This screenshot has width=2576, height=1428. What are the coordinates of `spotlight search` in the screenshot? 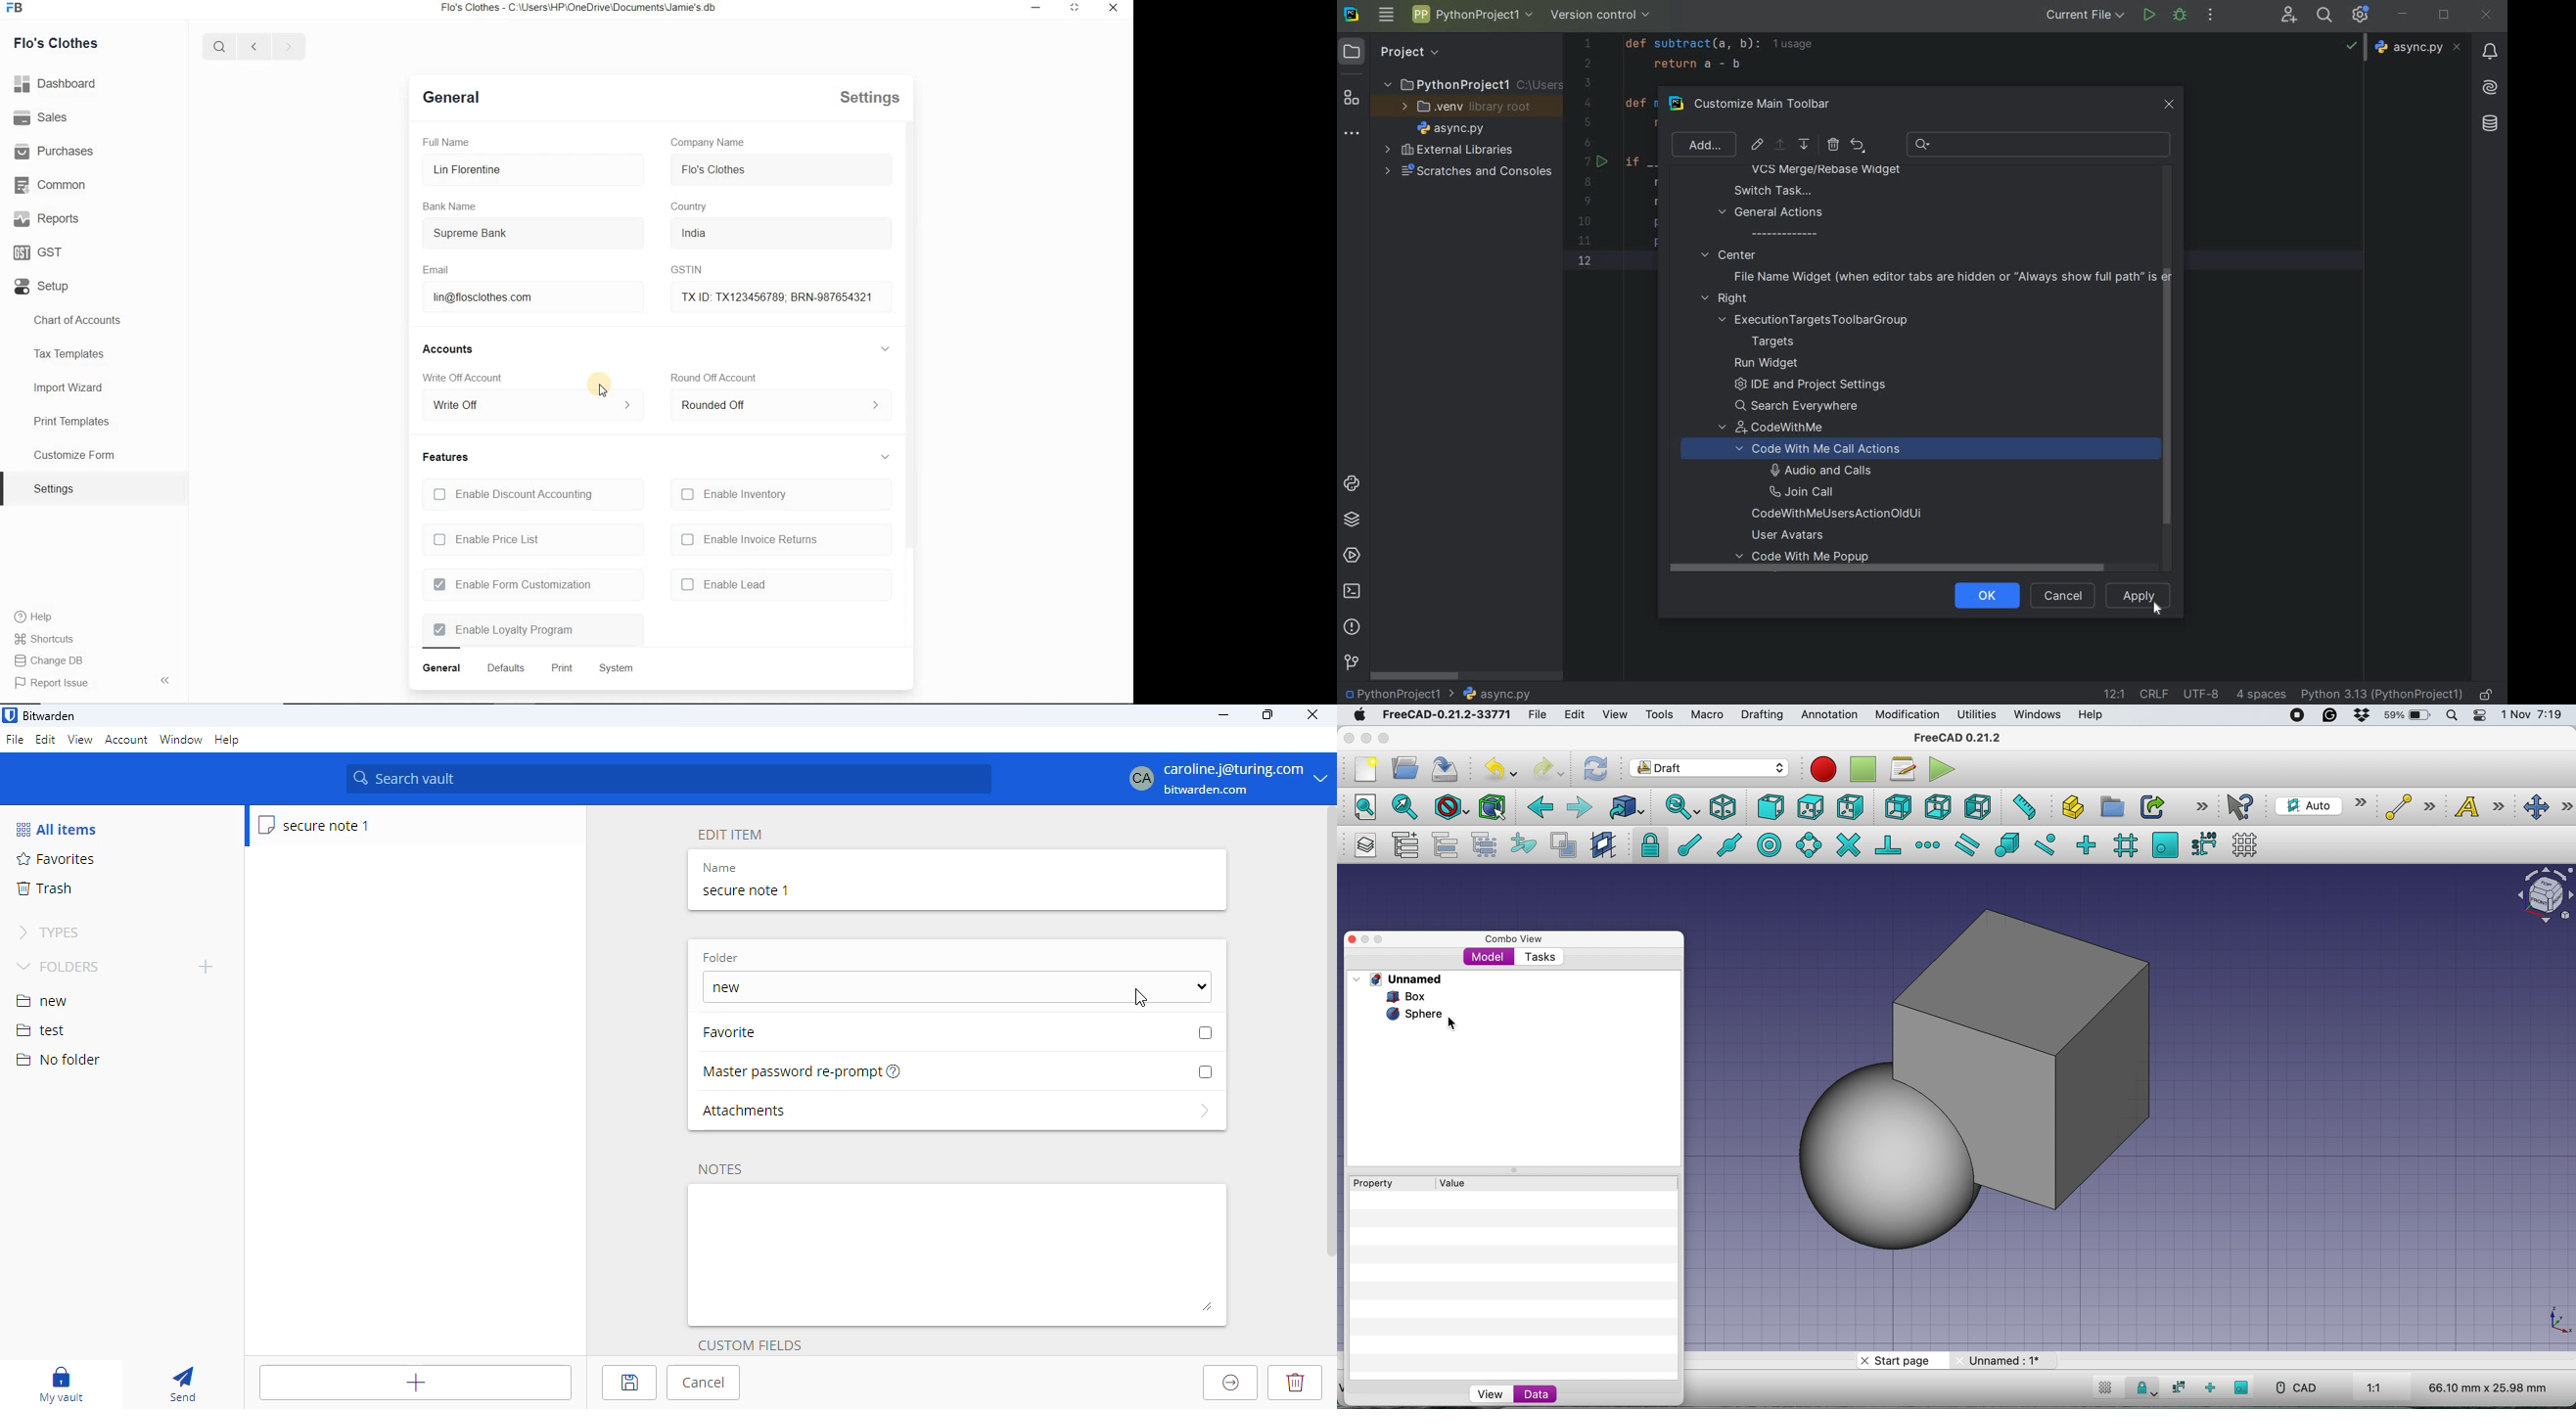 It's located at (2450, 717).